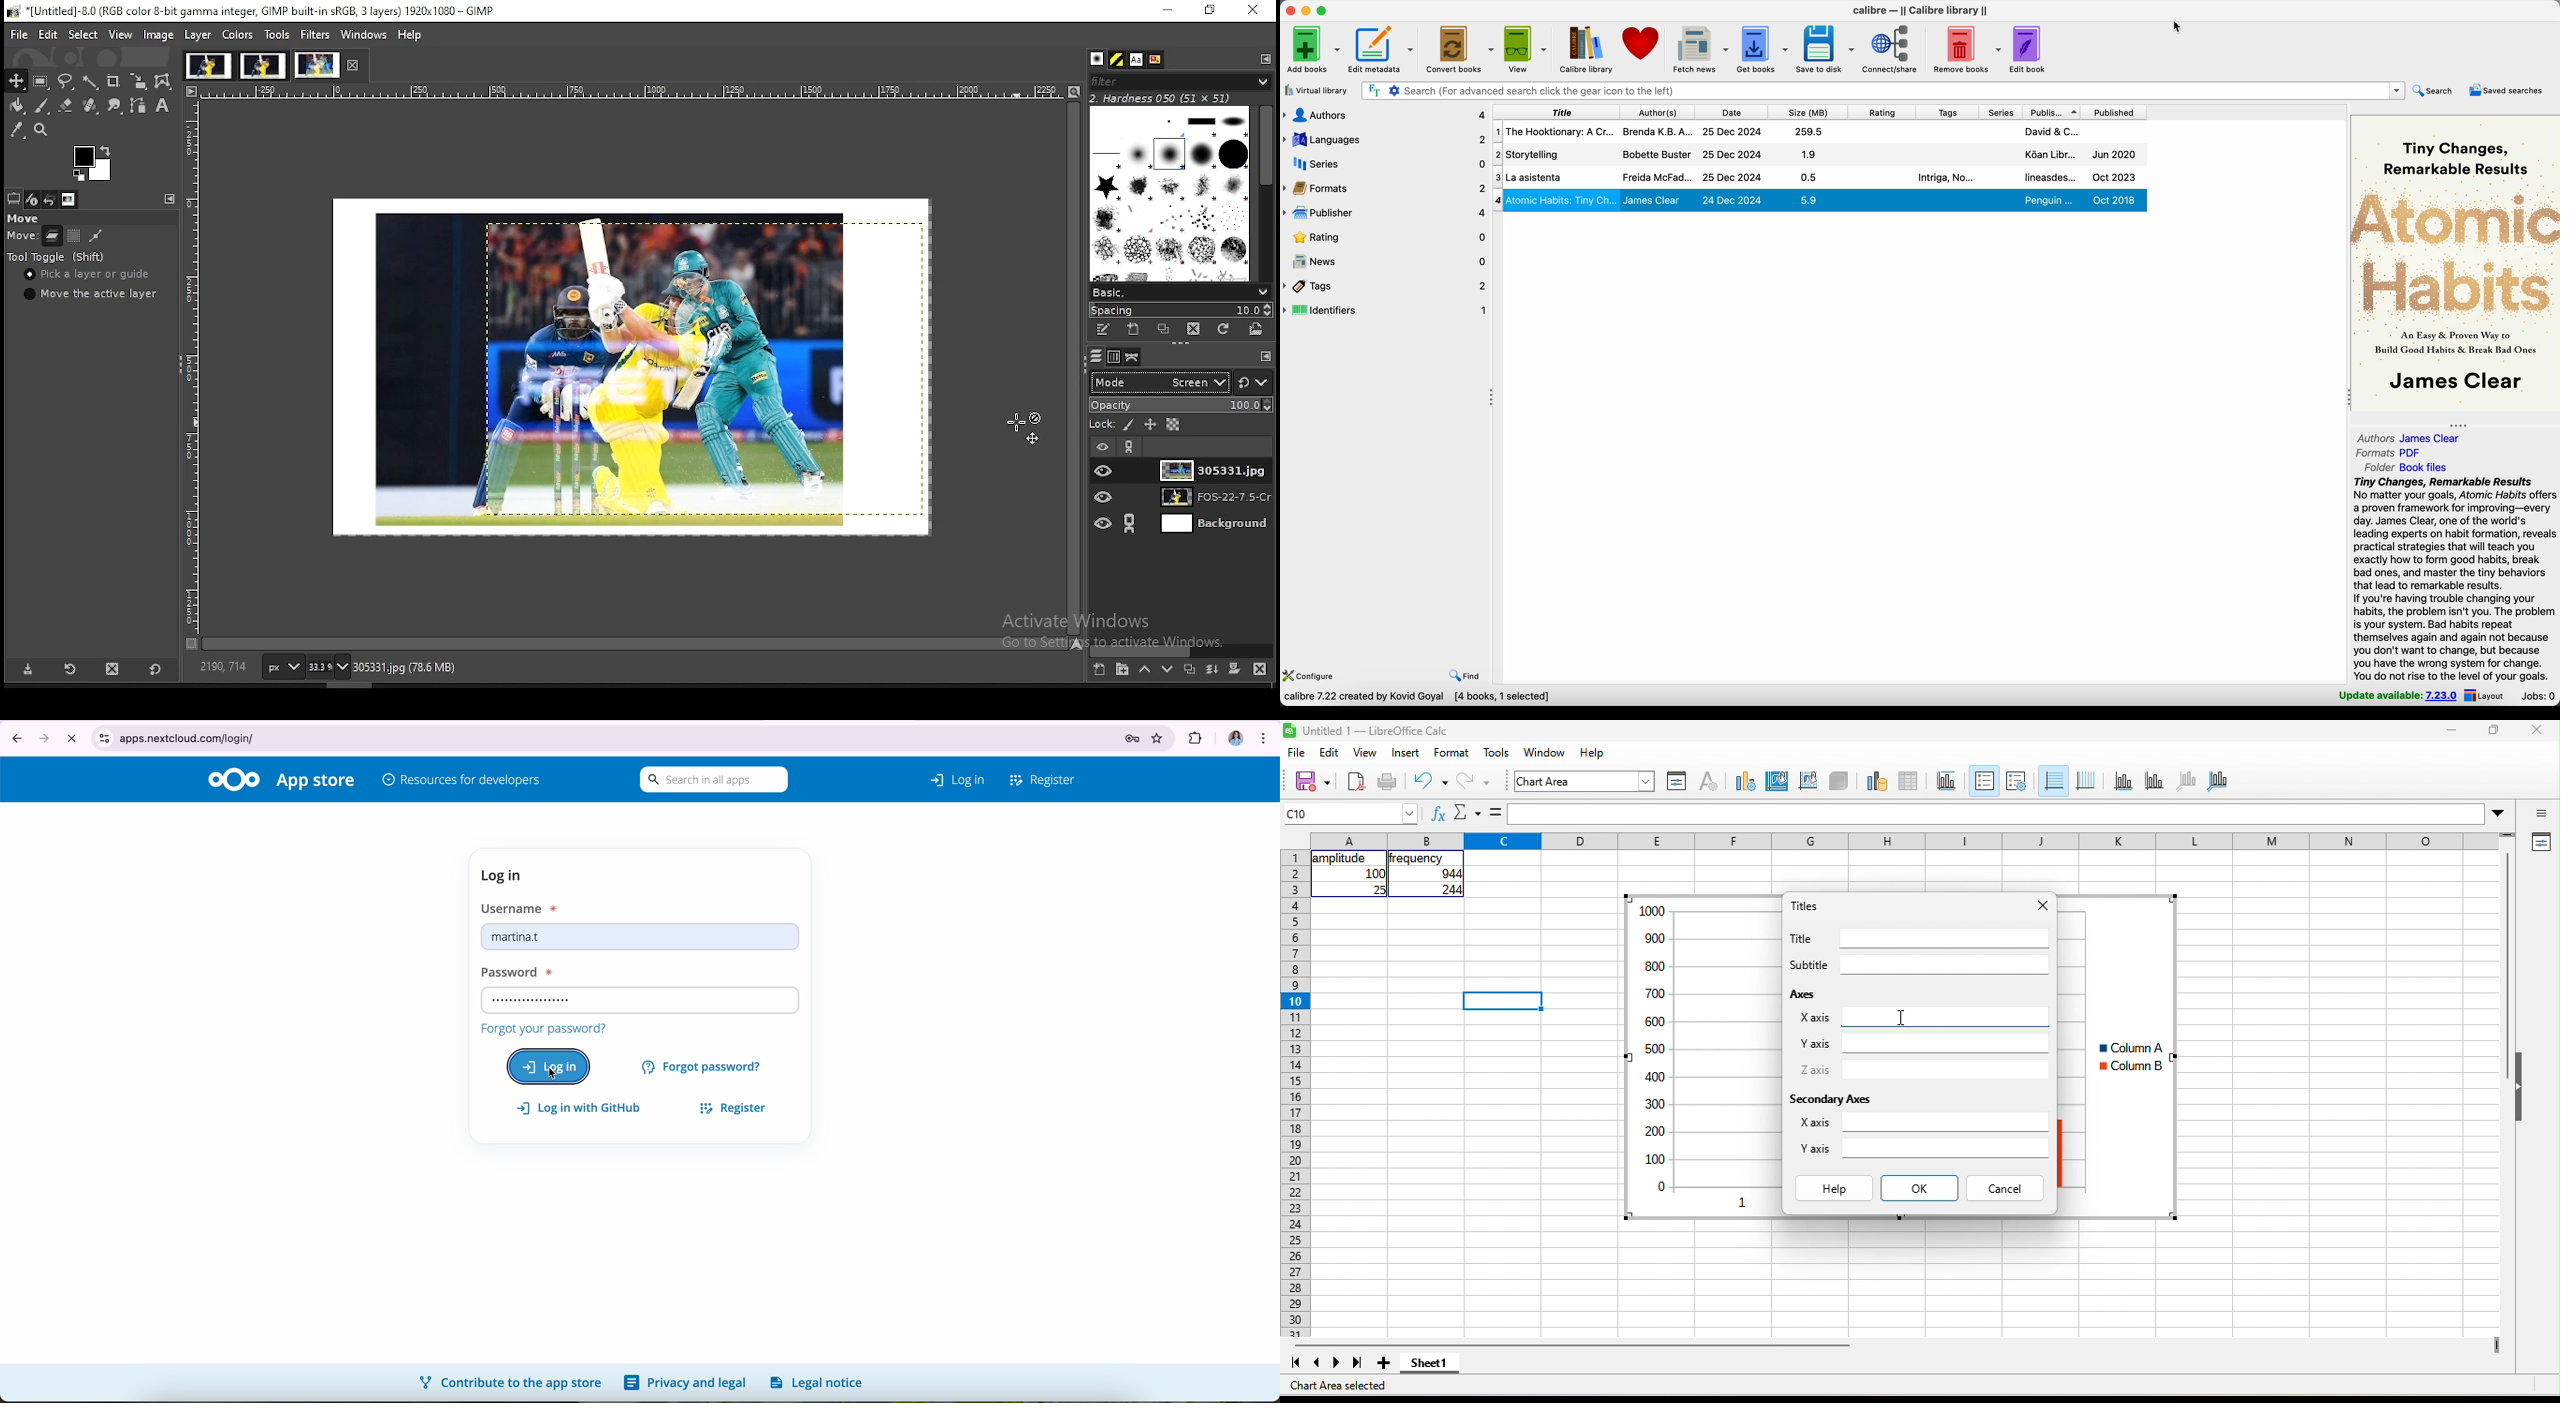 Image resolution: width=2576 pixels, height=1428 pixels. What do you see at coordinates (25, 670) in the screenshot?
I see `save tool preset` at bounding box center [25, 670].